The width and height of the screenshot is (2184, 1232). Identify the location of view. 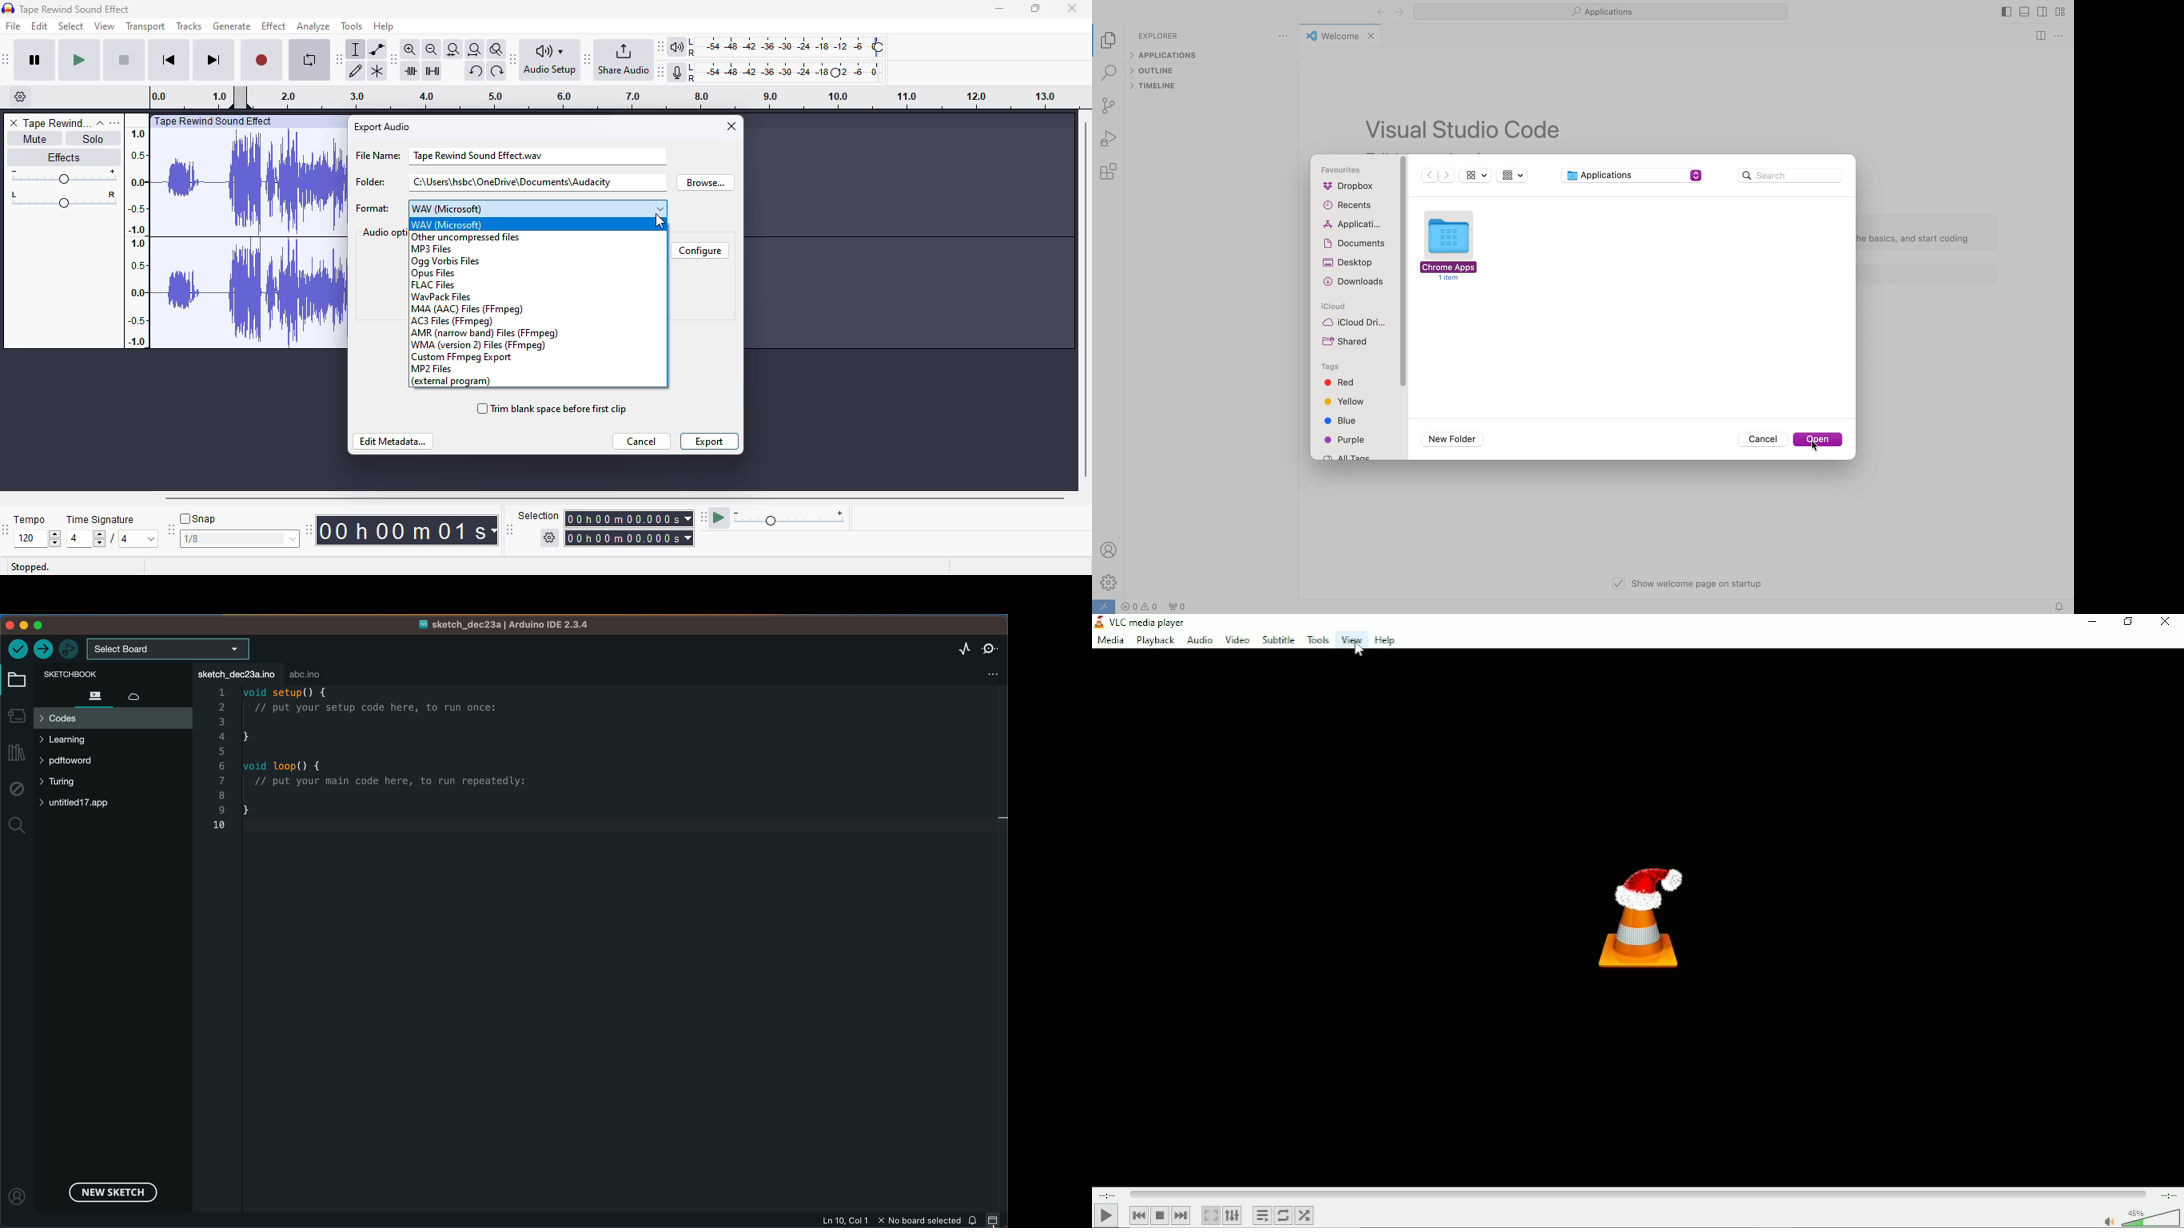
(105, 26).